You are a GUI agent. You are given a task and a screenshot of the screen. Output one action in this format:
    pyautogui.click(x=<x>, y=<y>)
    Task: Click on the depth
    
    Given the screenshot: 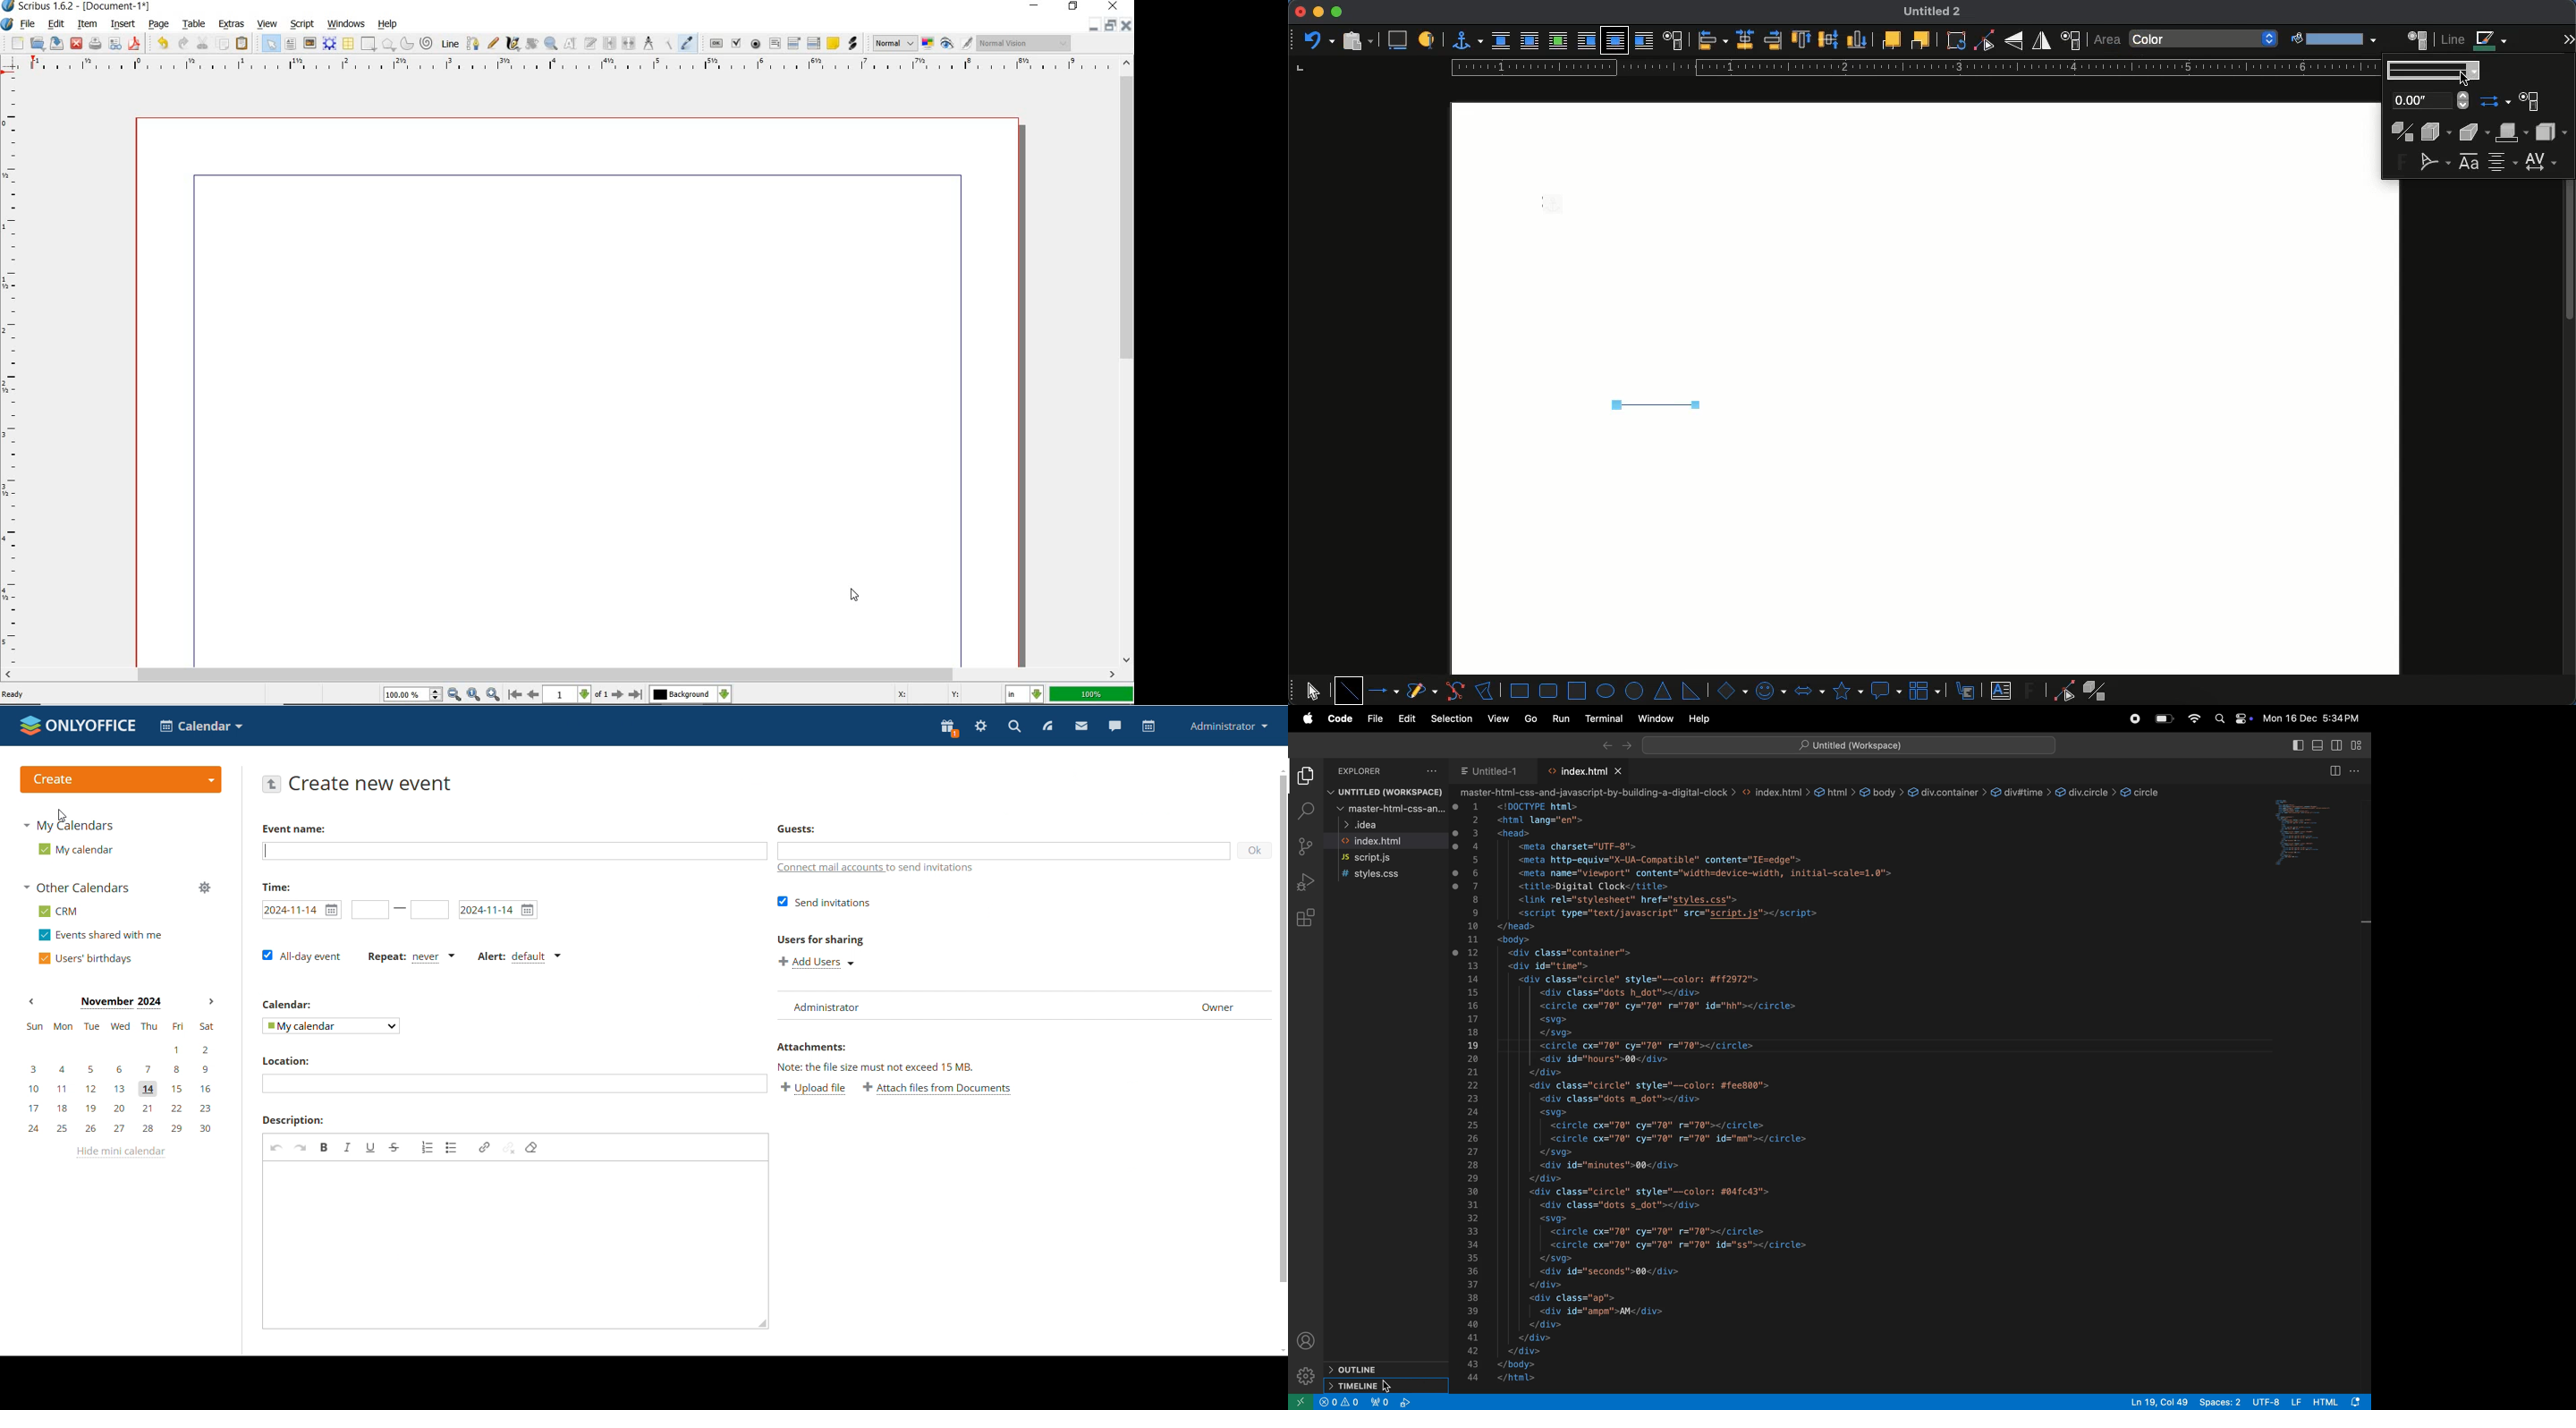 What is the action you would take?
    pyautogui.click(x=2436, y=132)
    